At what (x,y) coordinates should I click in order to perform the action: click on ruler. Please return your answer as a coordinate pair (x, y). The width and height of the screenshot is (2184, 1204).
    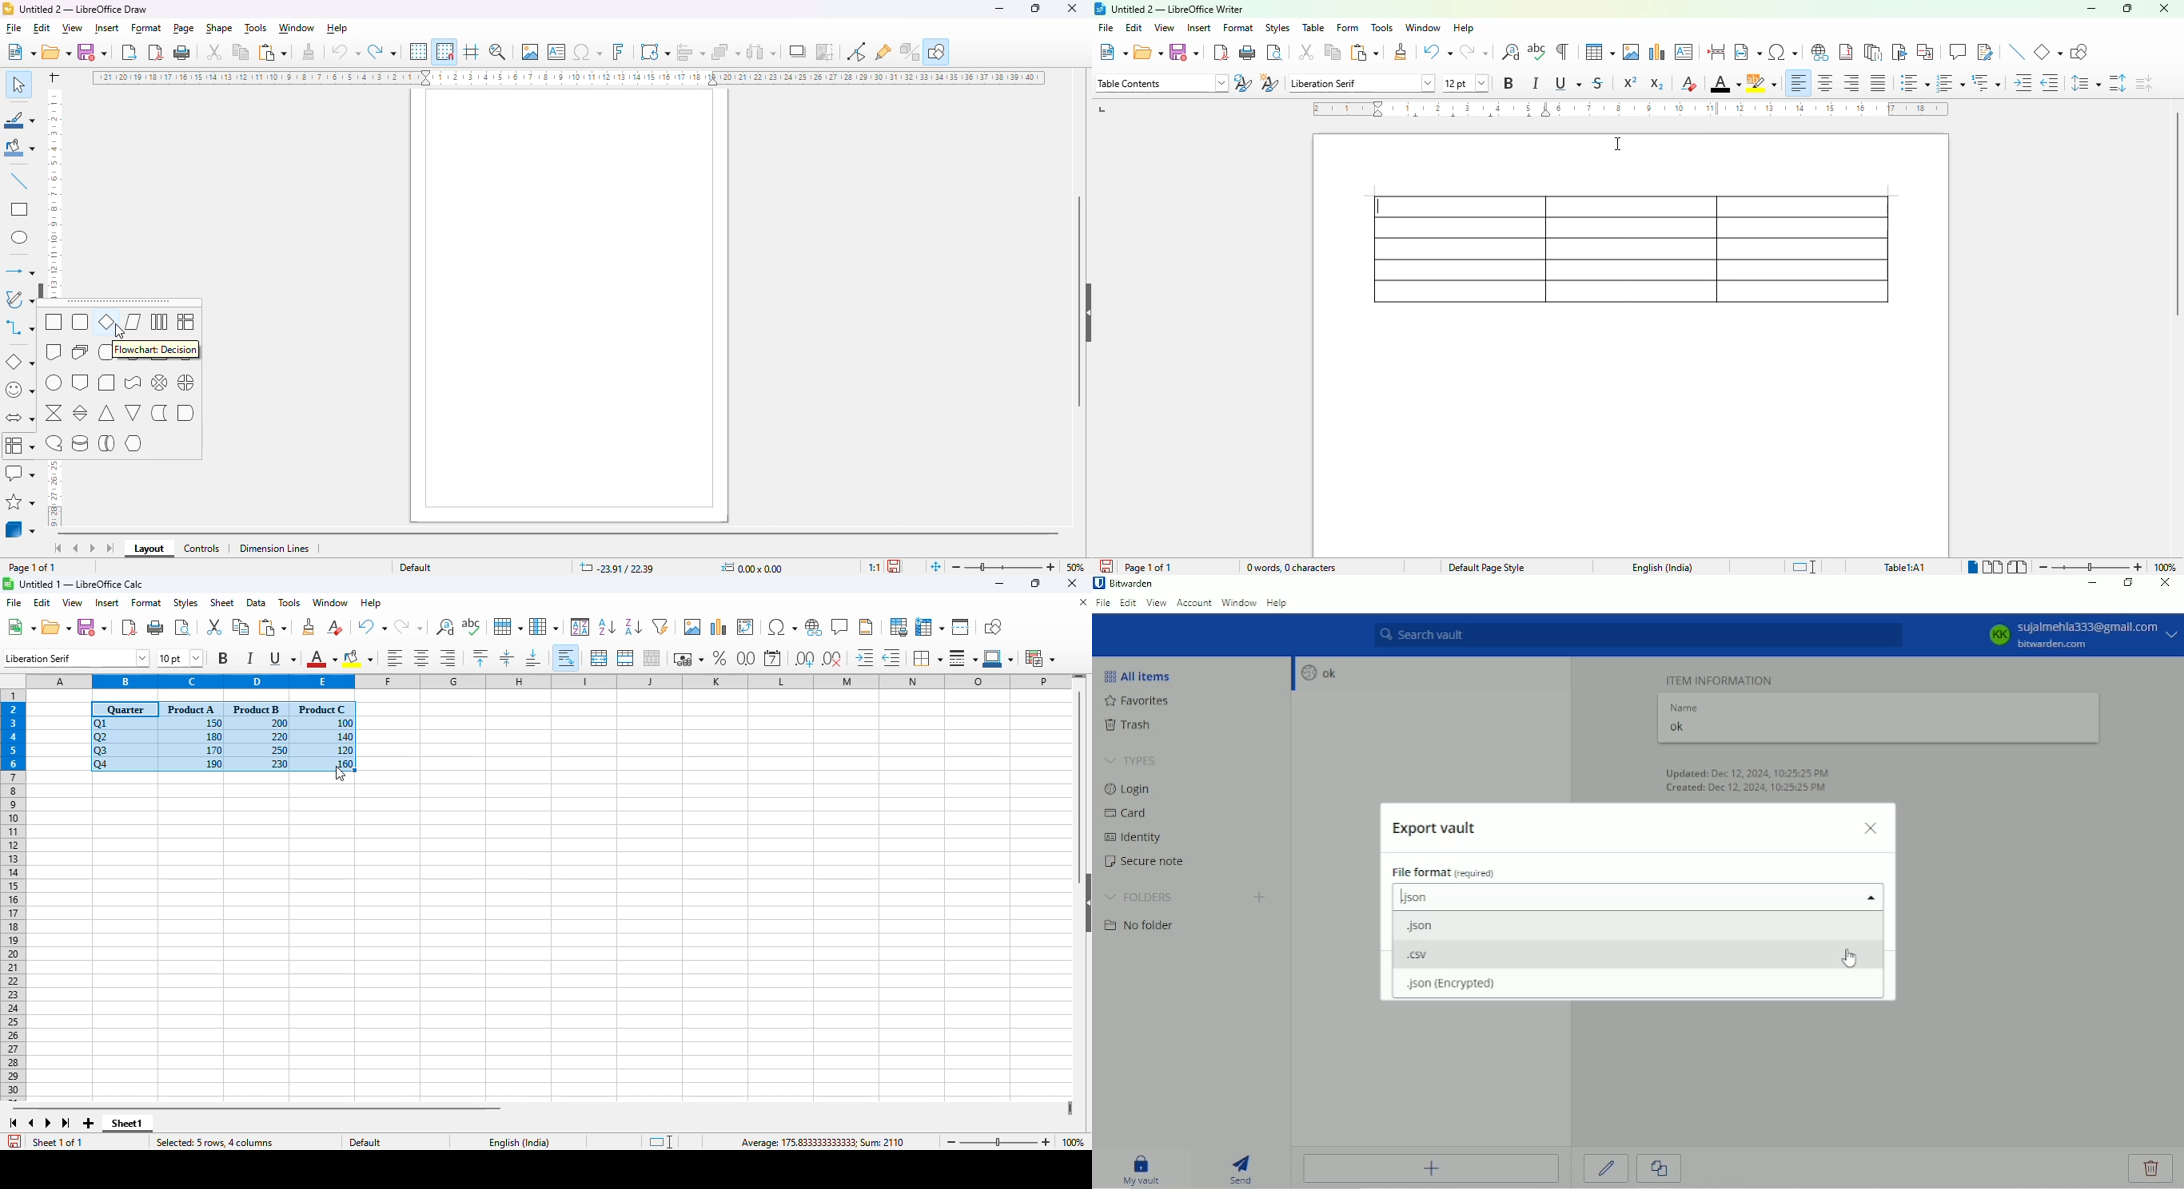
    Looking at the image, I should click on (1631, 110).